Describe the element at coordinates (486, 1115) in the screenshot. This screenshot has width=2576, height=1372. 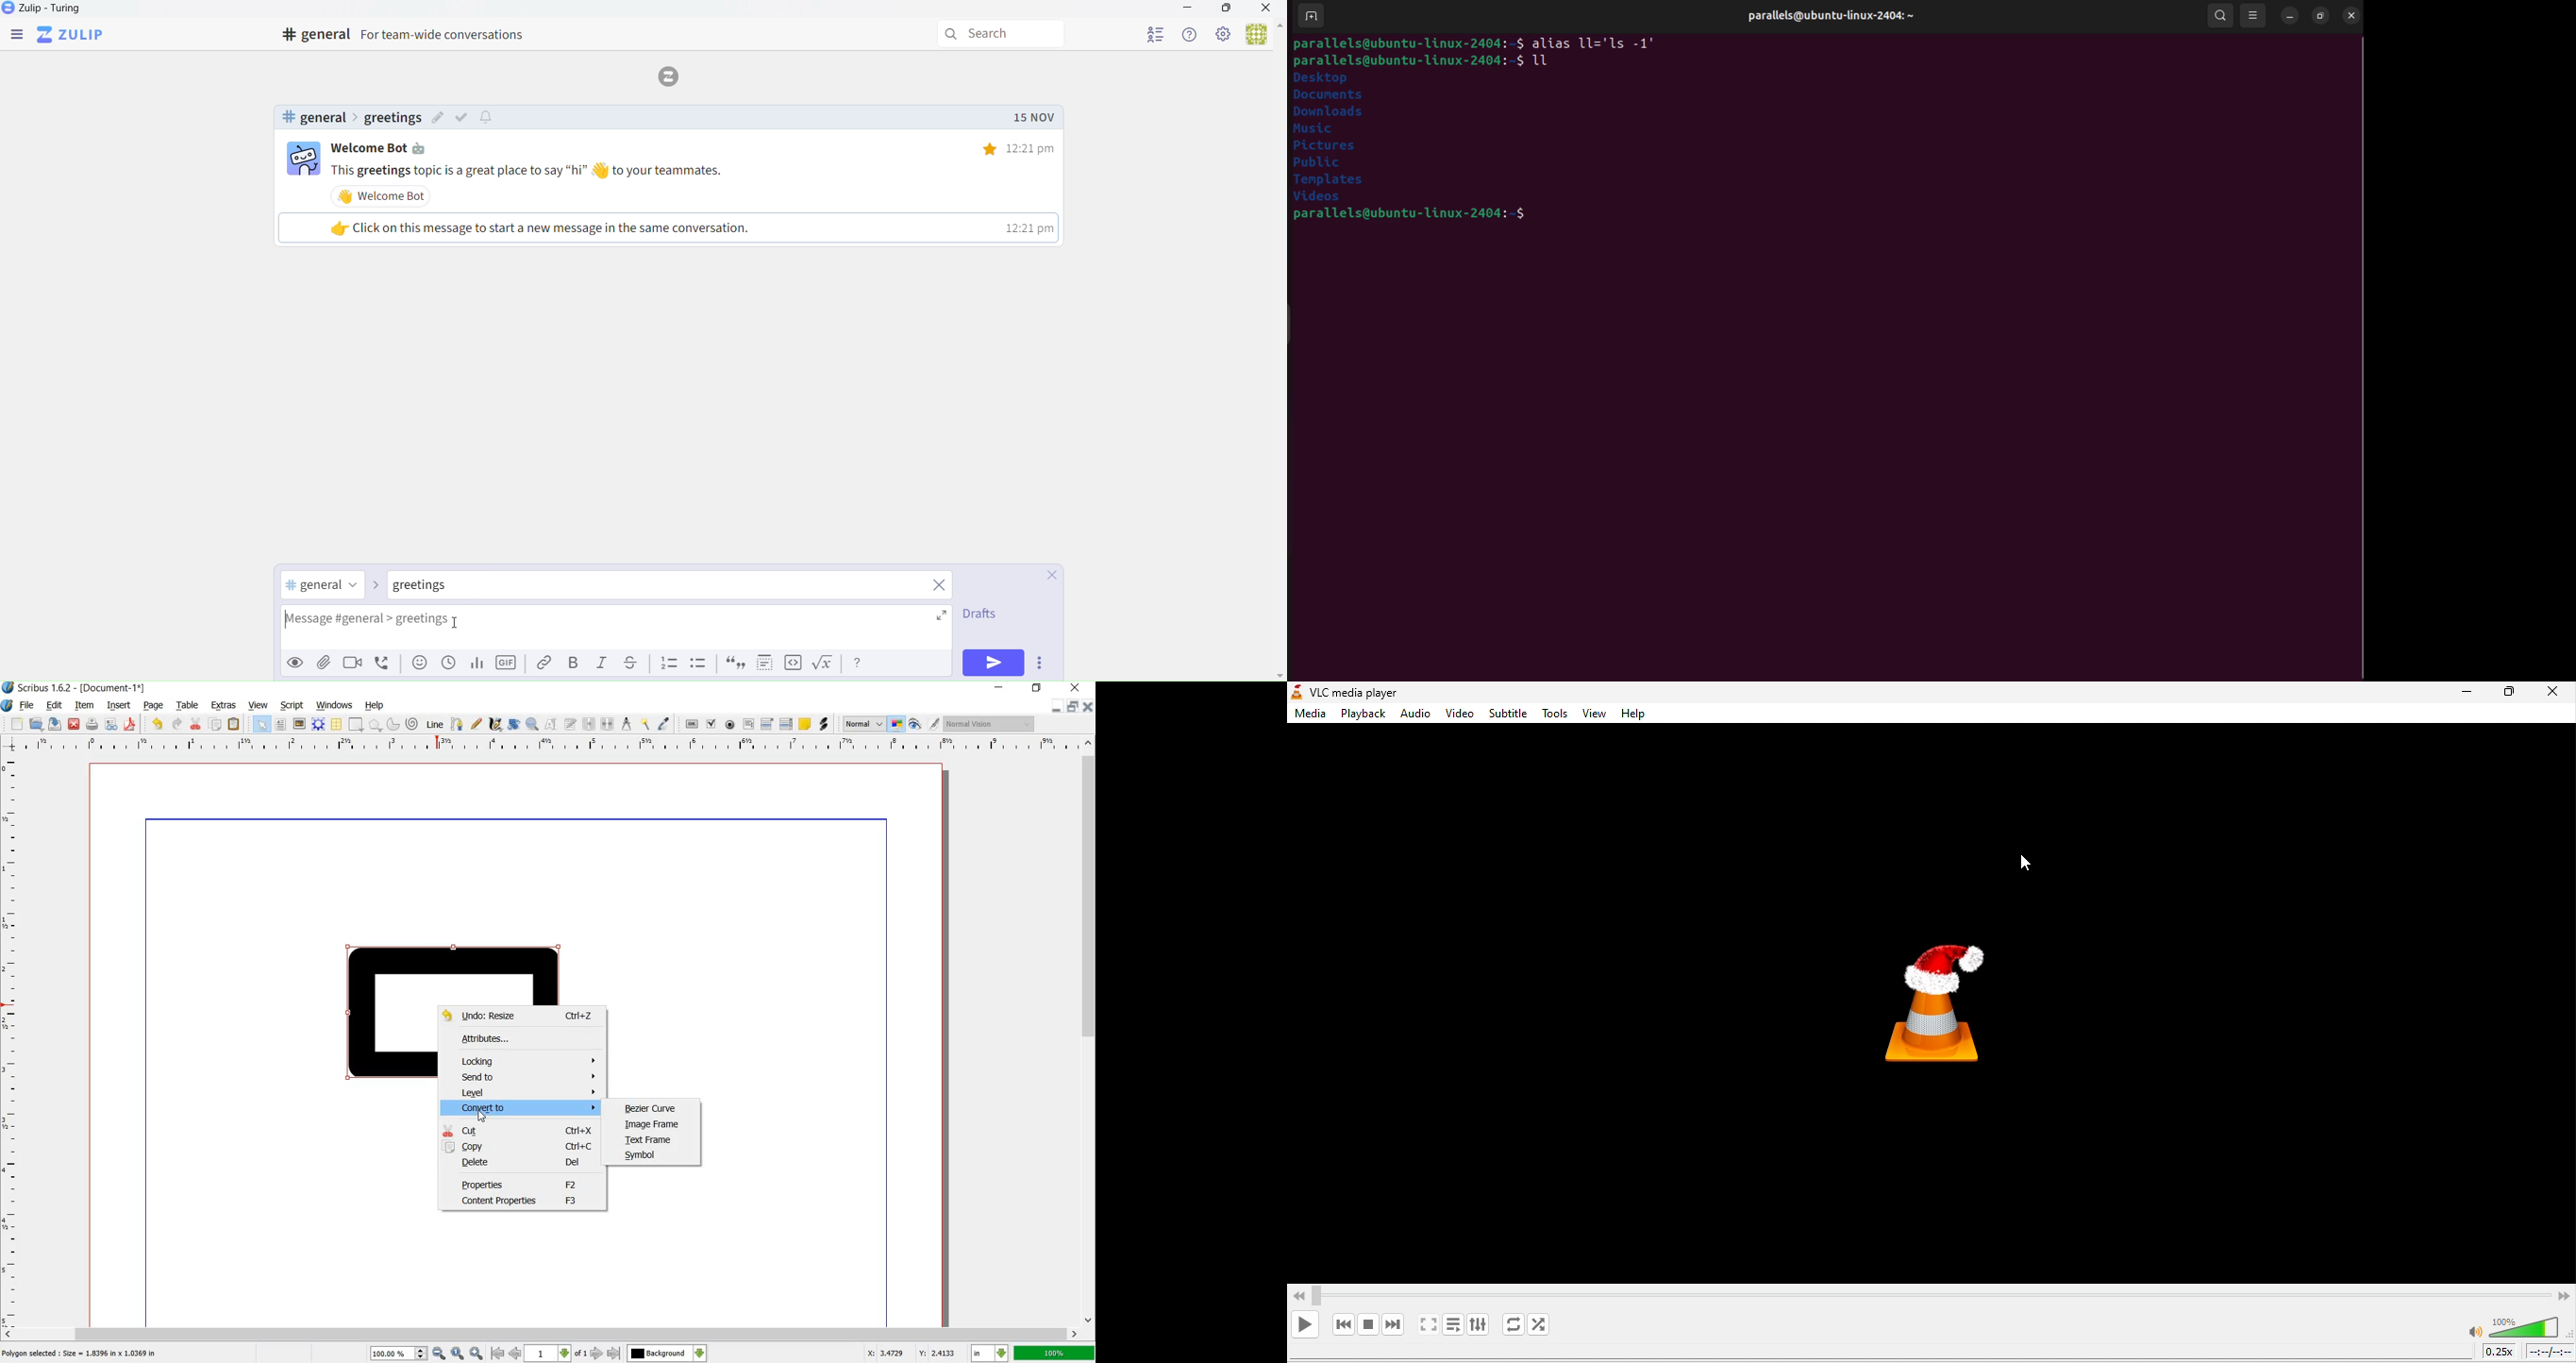
I see `Pointer` at that location.